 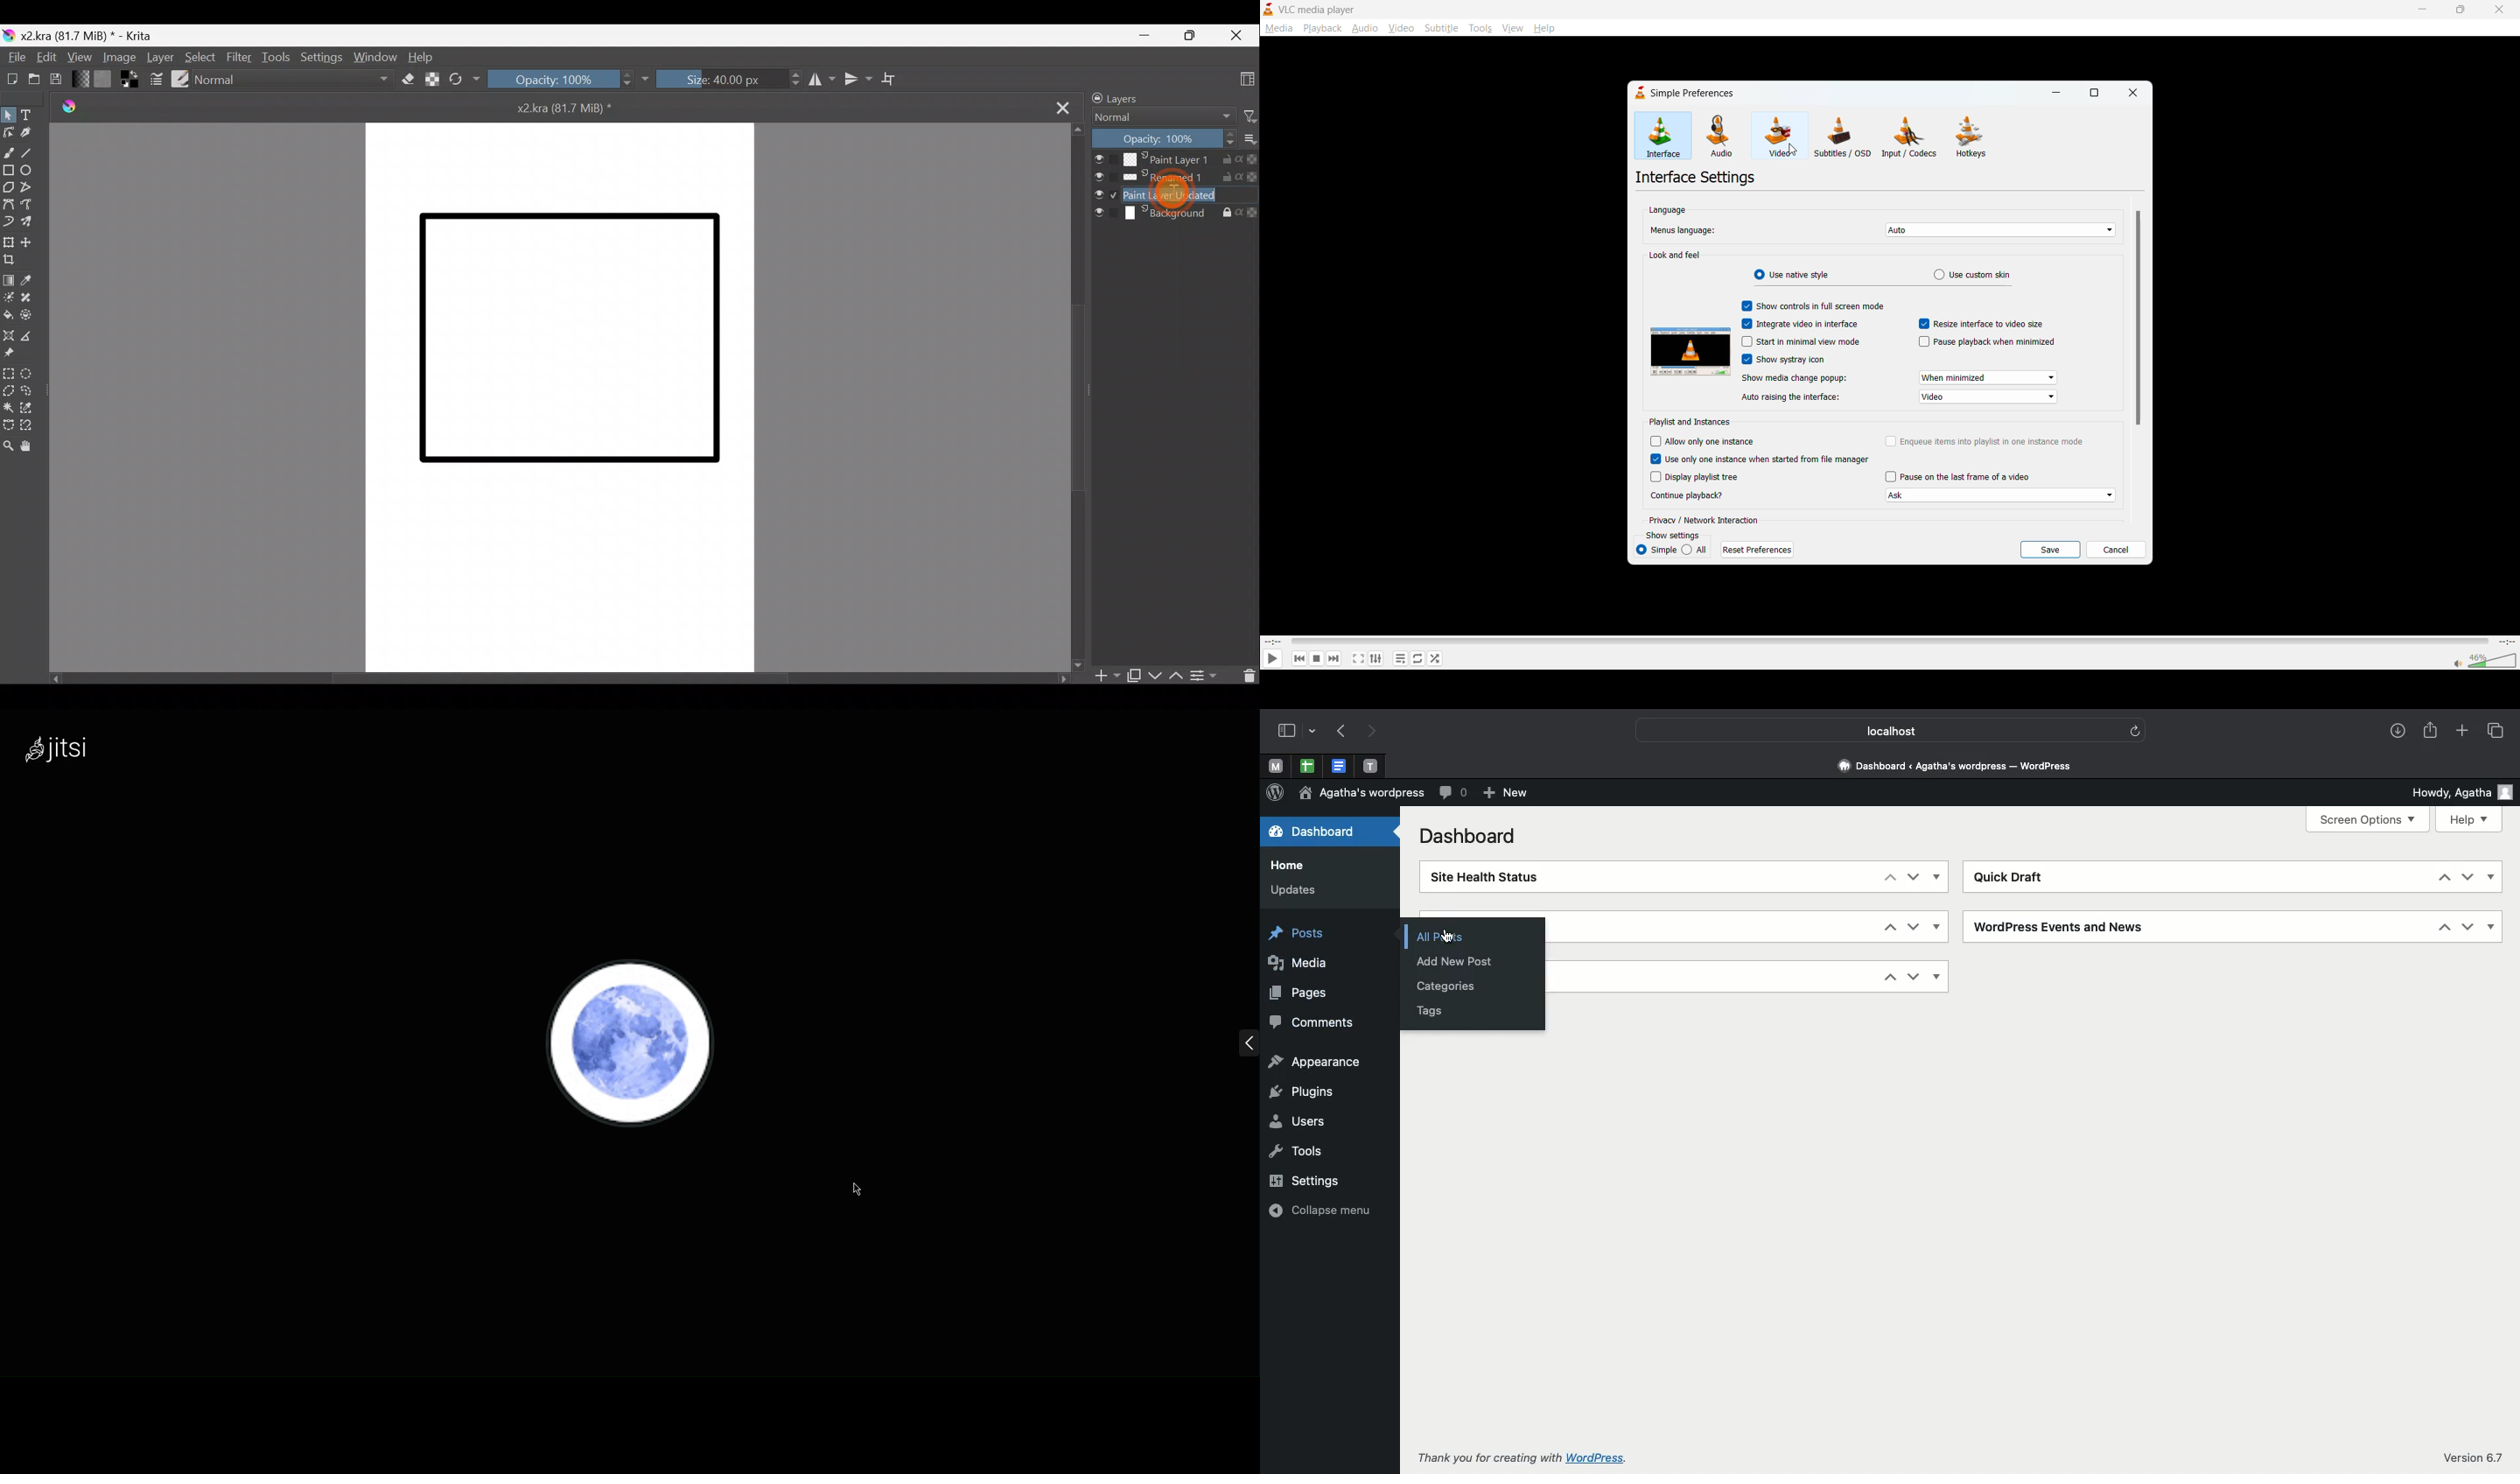 What do you see at coordinates (1975, 139) in the screenshot?
I see `hotkeys` at bounding box center [1975, 139].